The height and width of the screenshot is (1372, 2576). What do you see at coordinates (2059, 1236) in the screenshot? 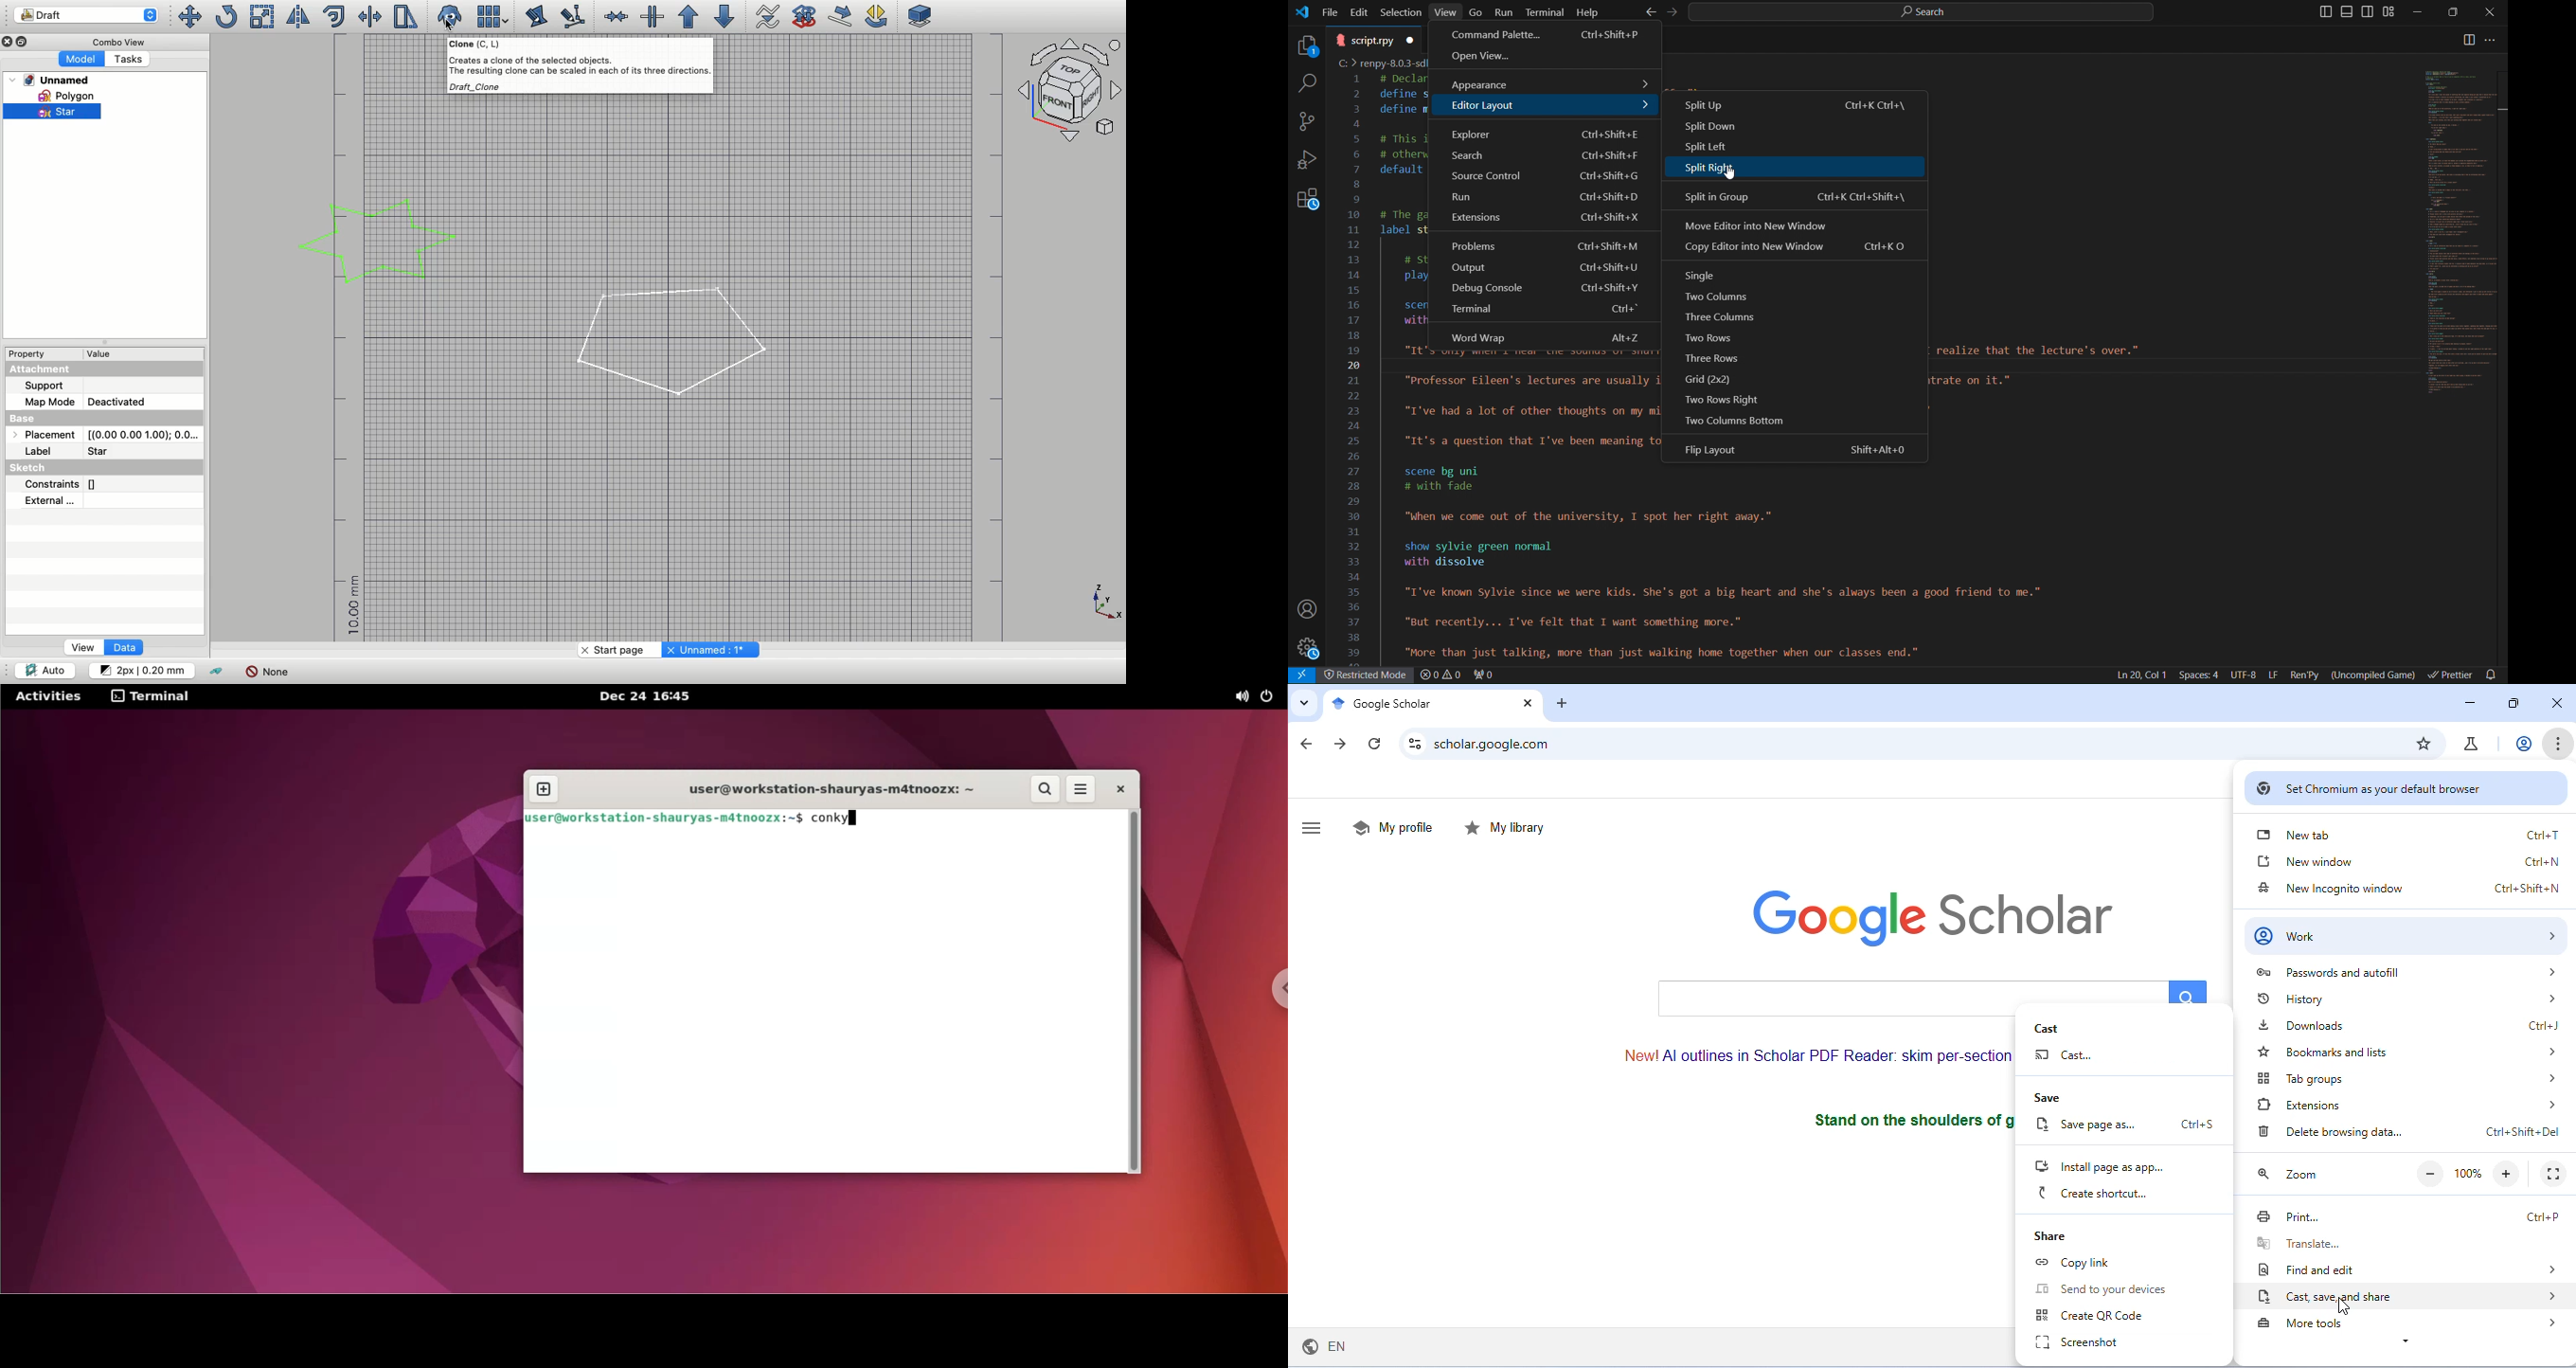
I see `share` at bounding box center [2059, 1236].